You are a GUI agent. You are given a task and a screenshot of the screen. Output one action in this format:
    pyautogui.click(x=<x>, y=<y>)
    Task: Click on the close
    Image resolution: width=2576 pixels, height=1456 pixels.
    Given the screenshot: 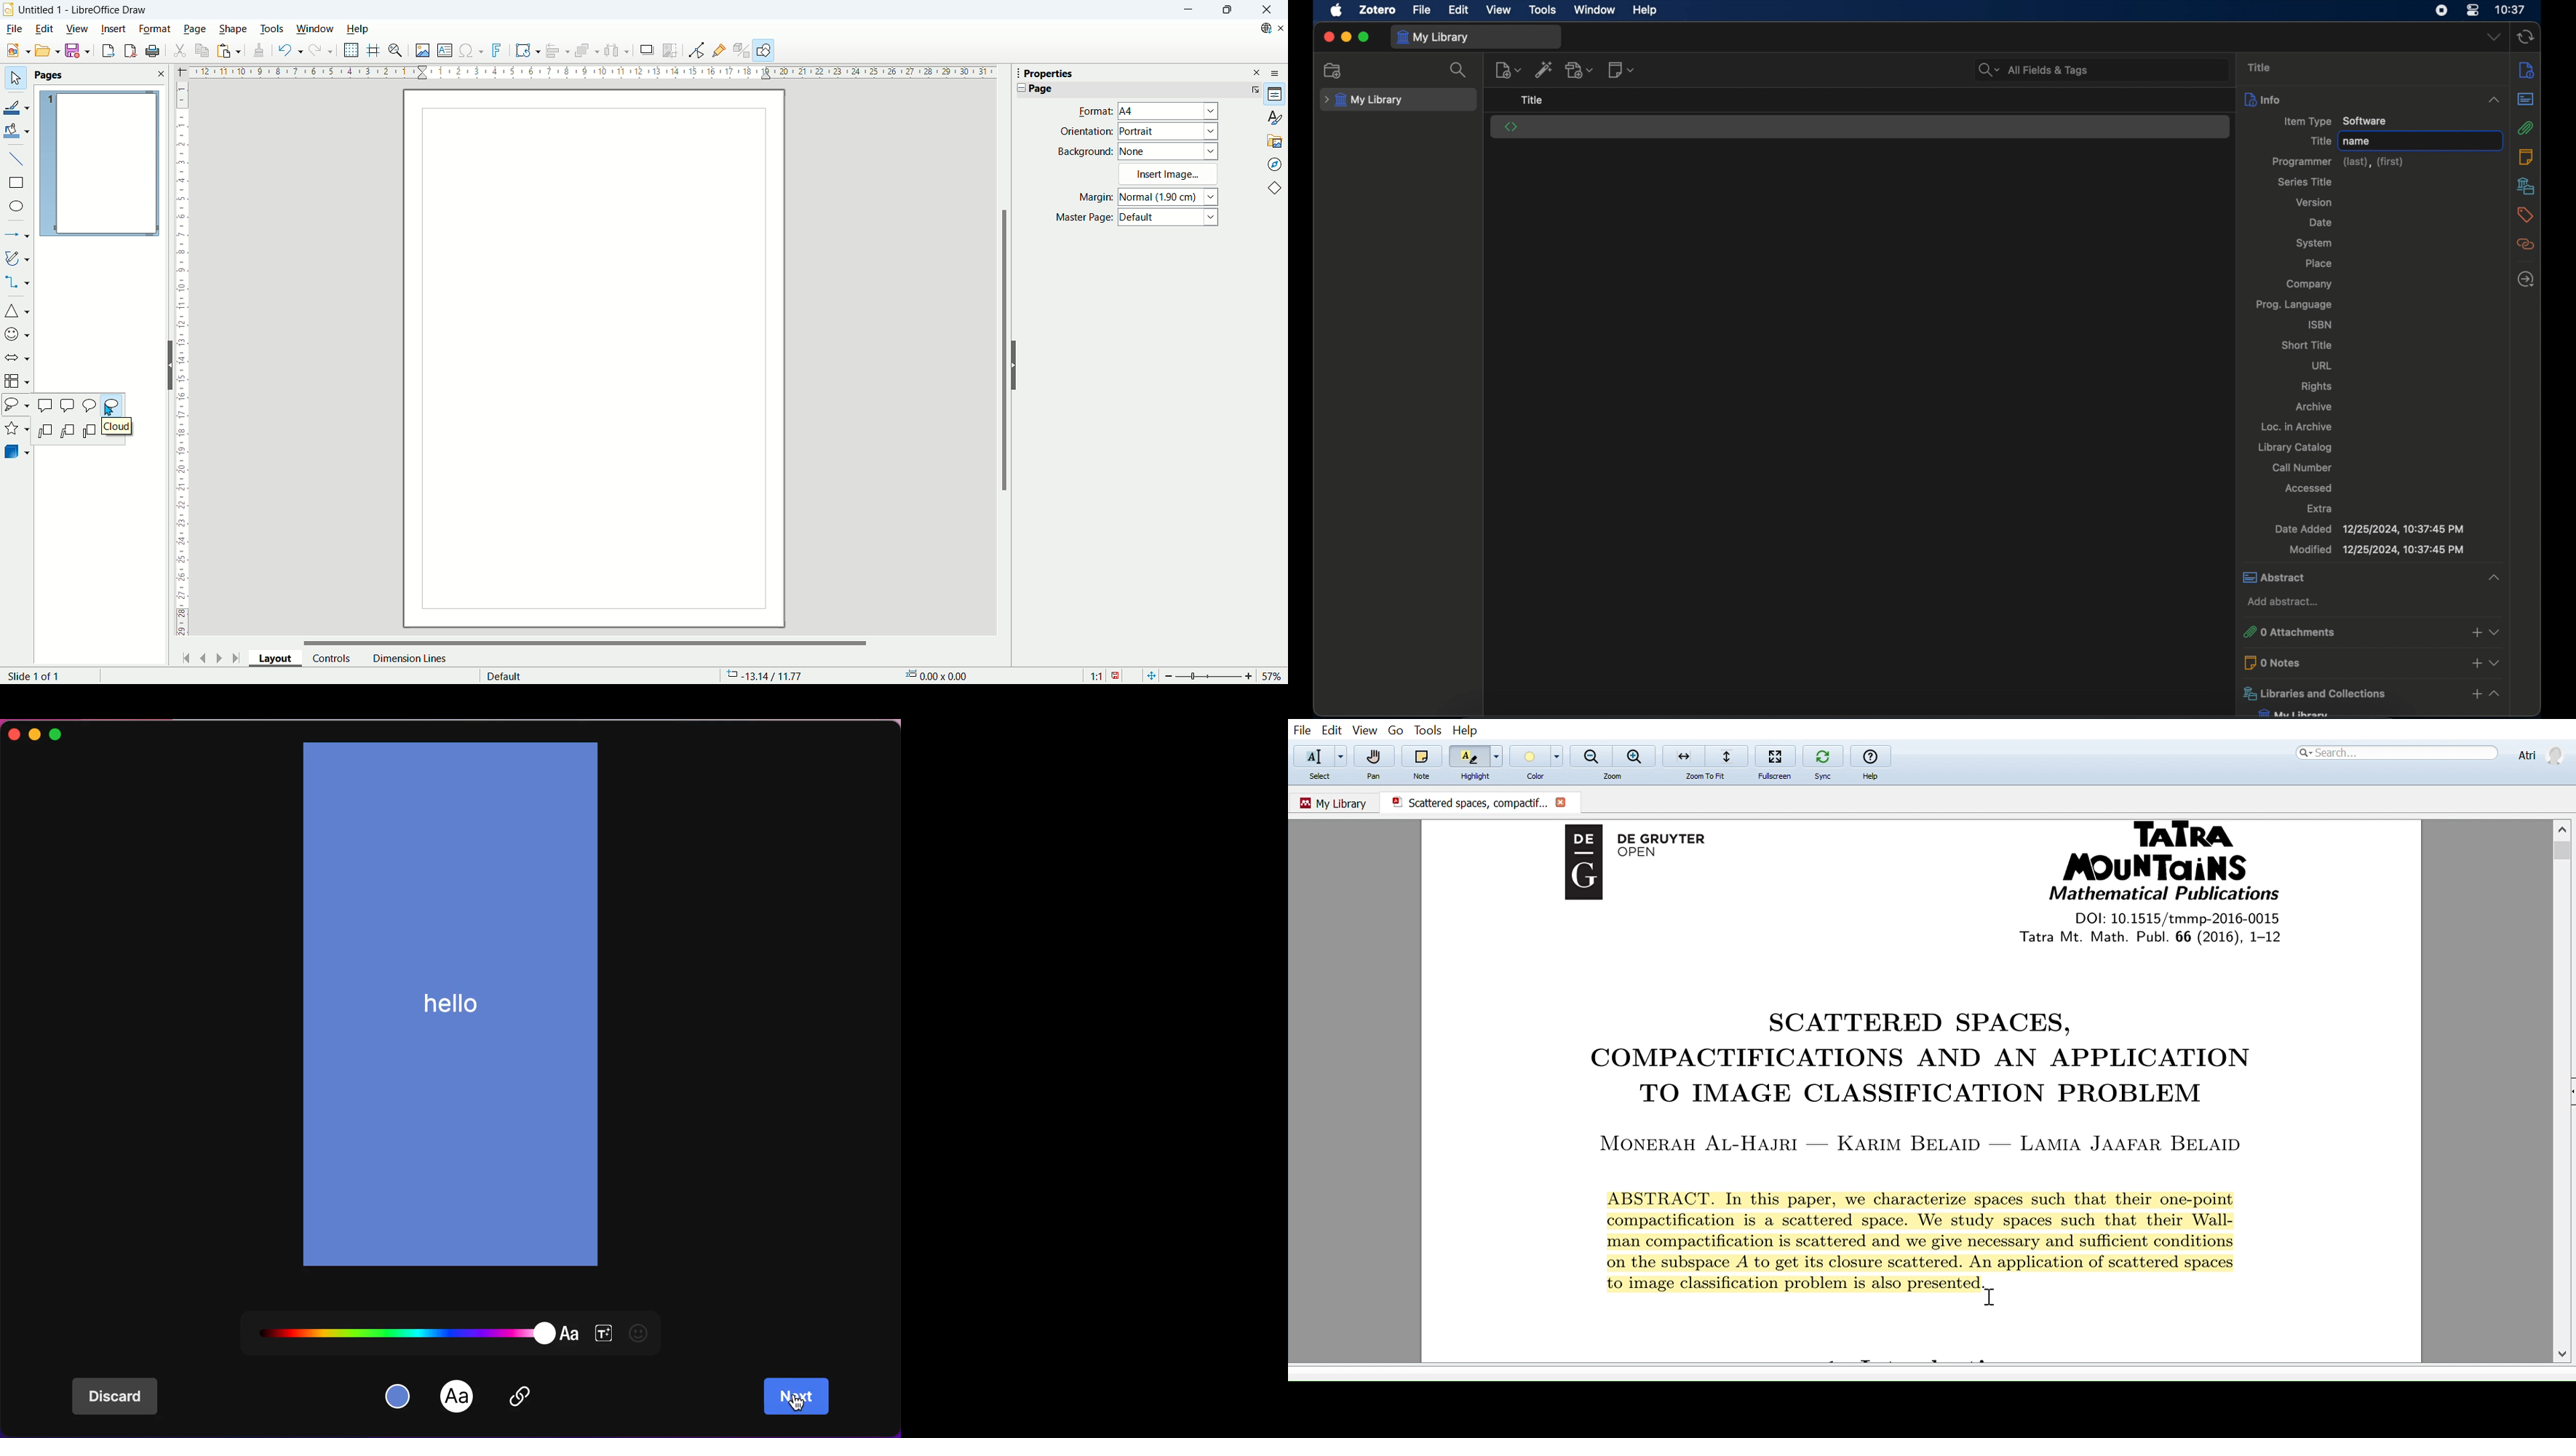 What is the action you would take?
    pyautogui.click(x=13, y=735)
    